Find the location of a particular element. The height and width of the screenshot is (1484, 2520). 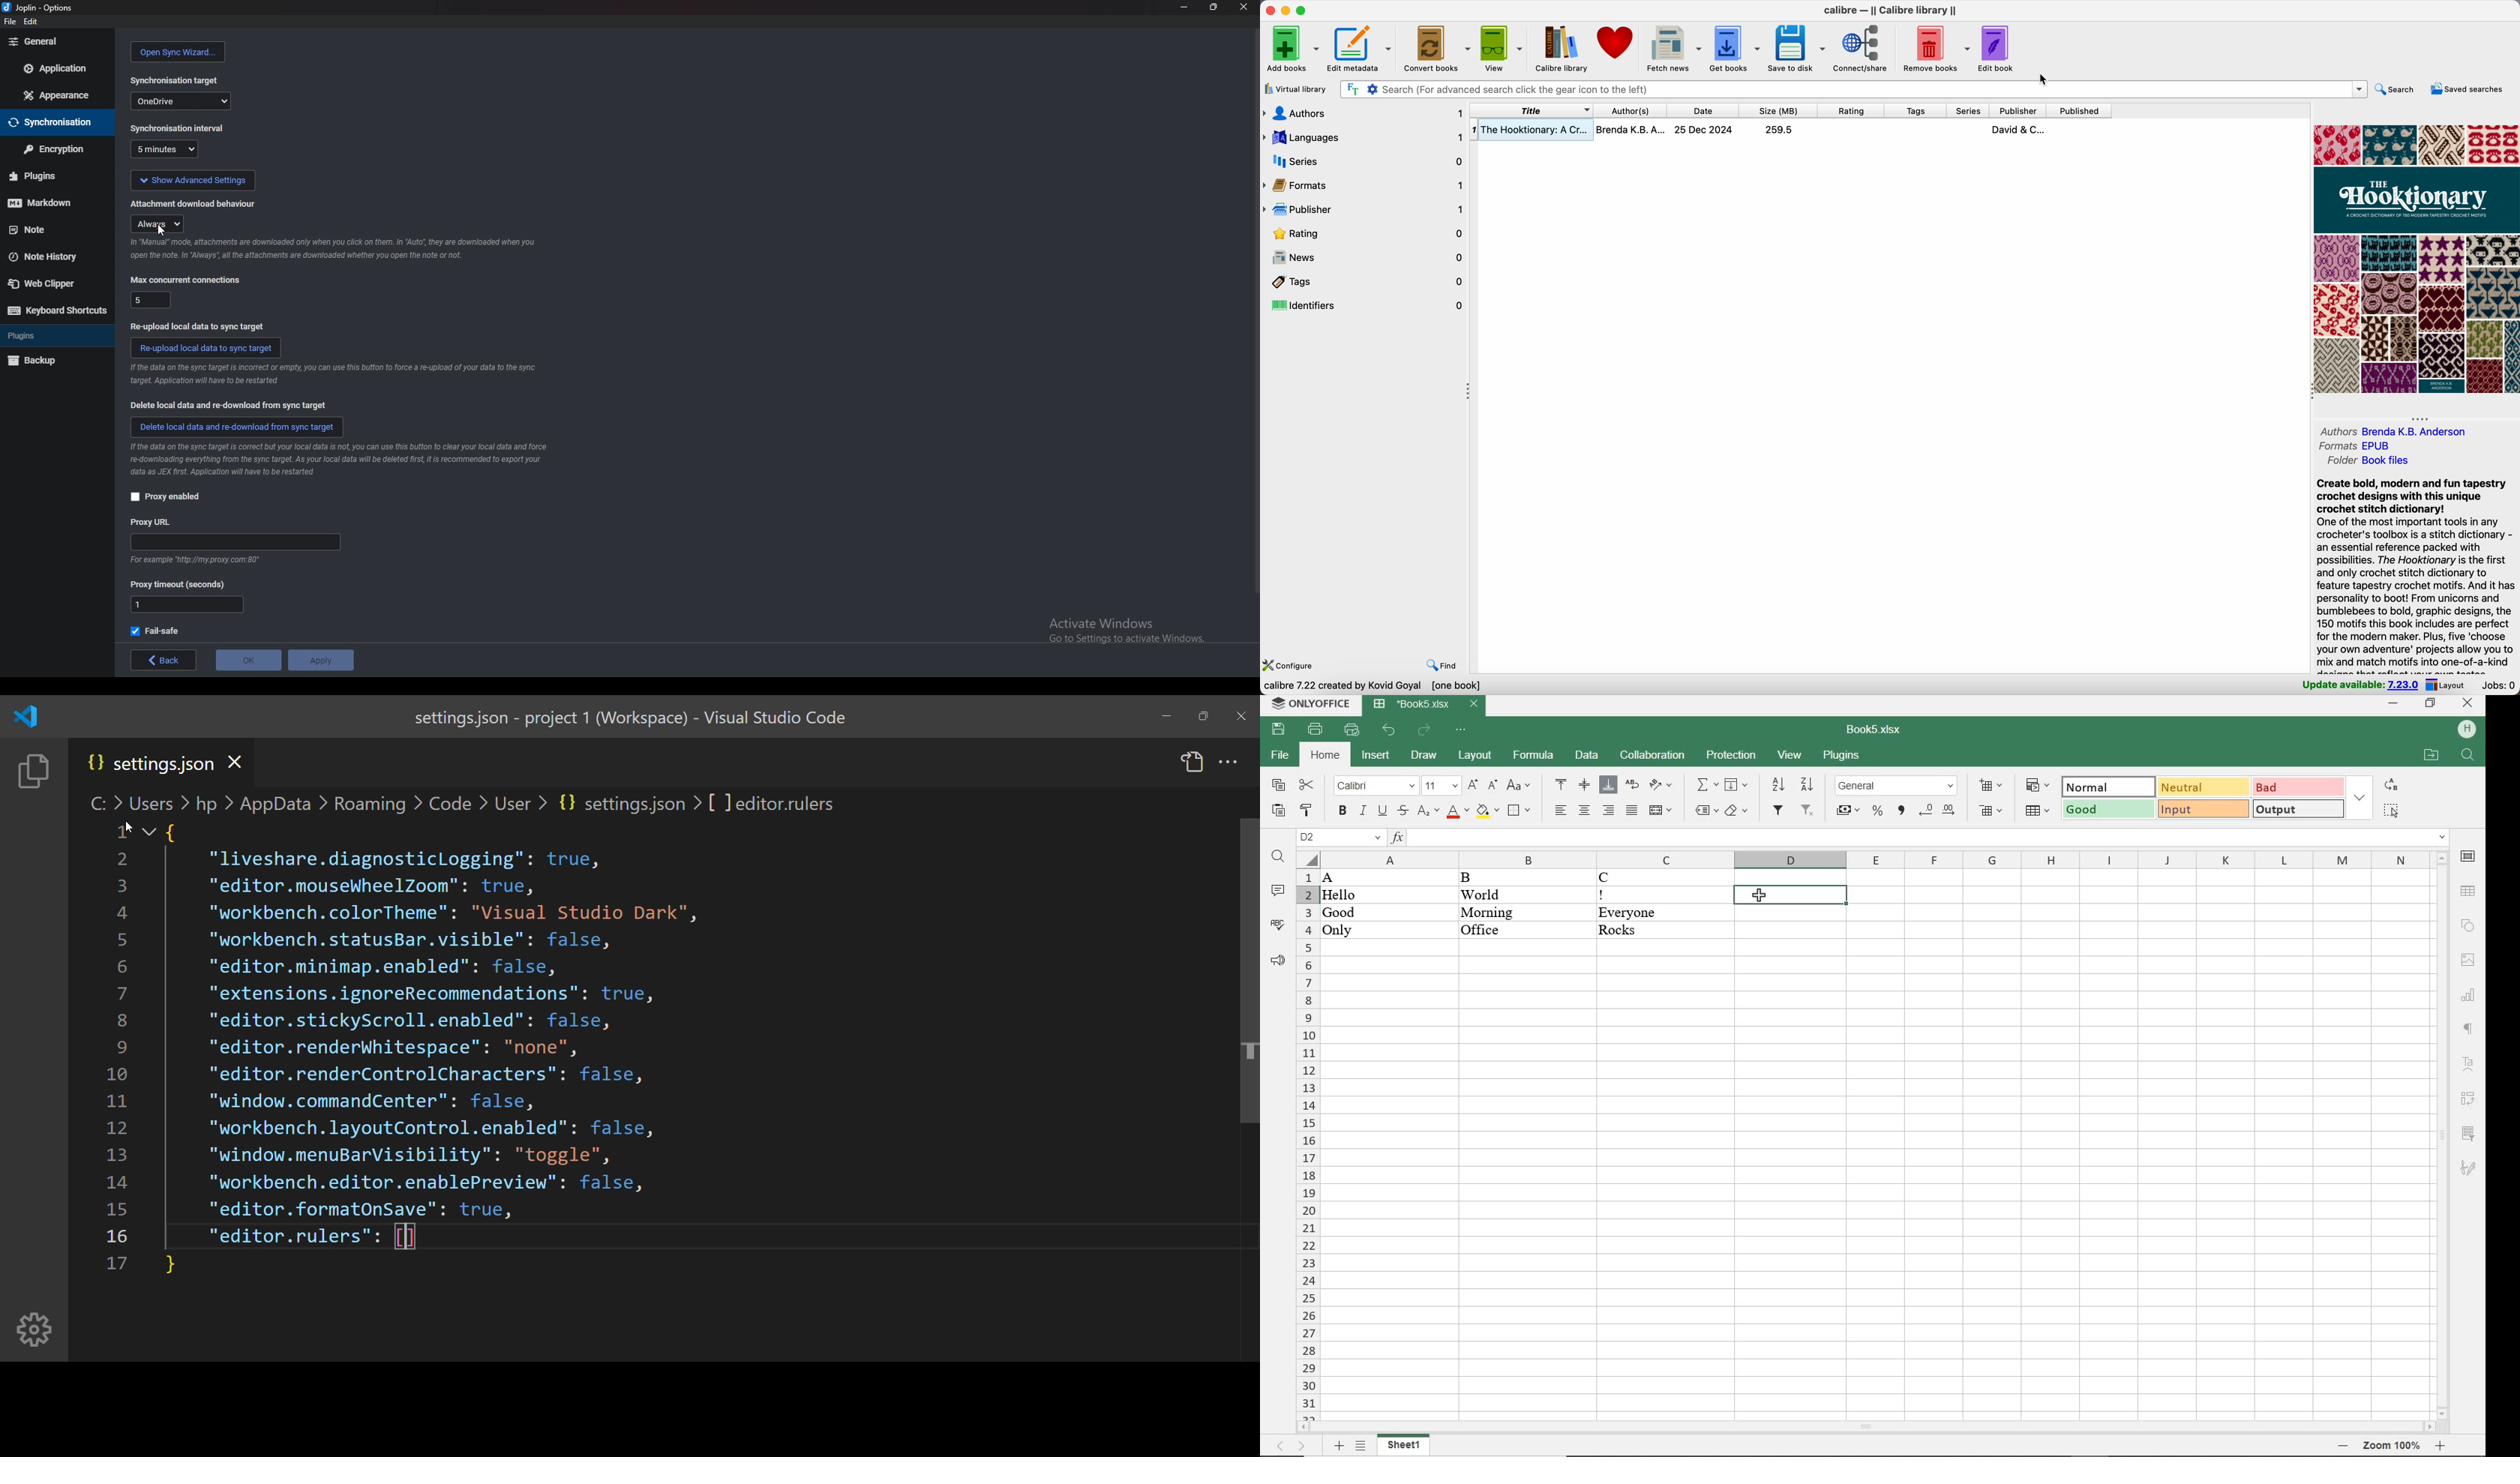

book is located at coordinates (1791, 132).